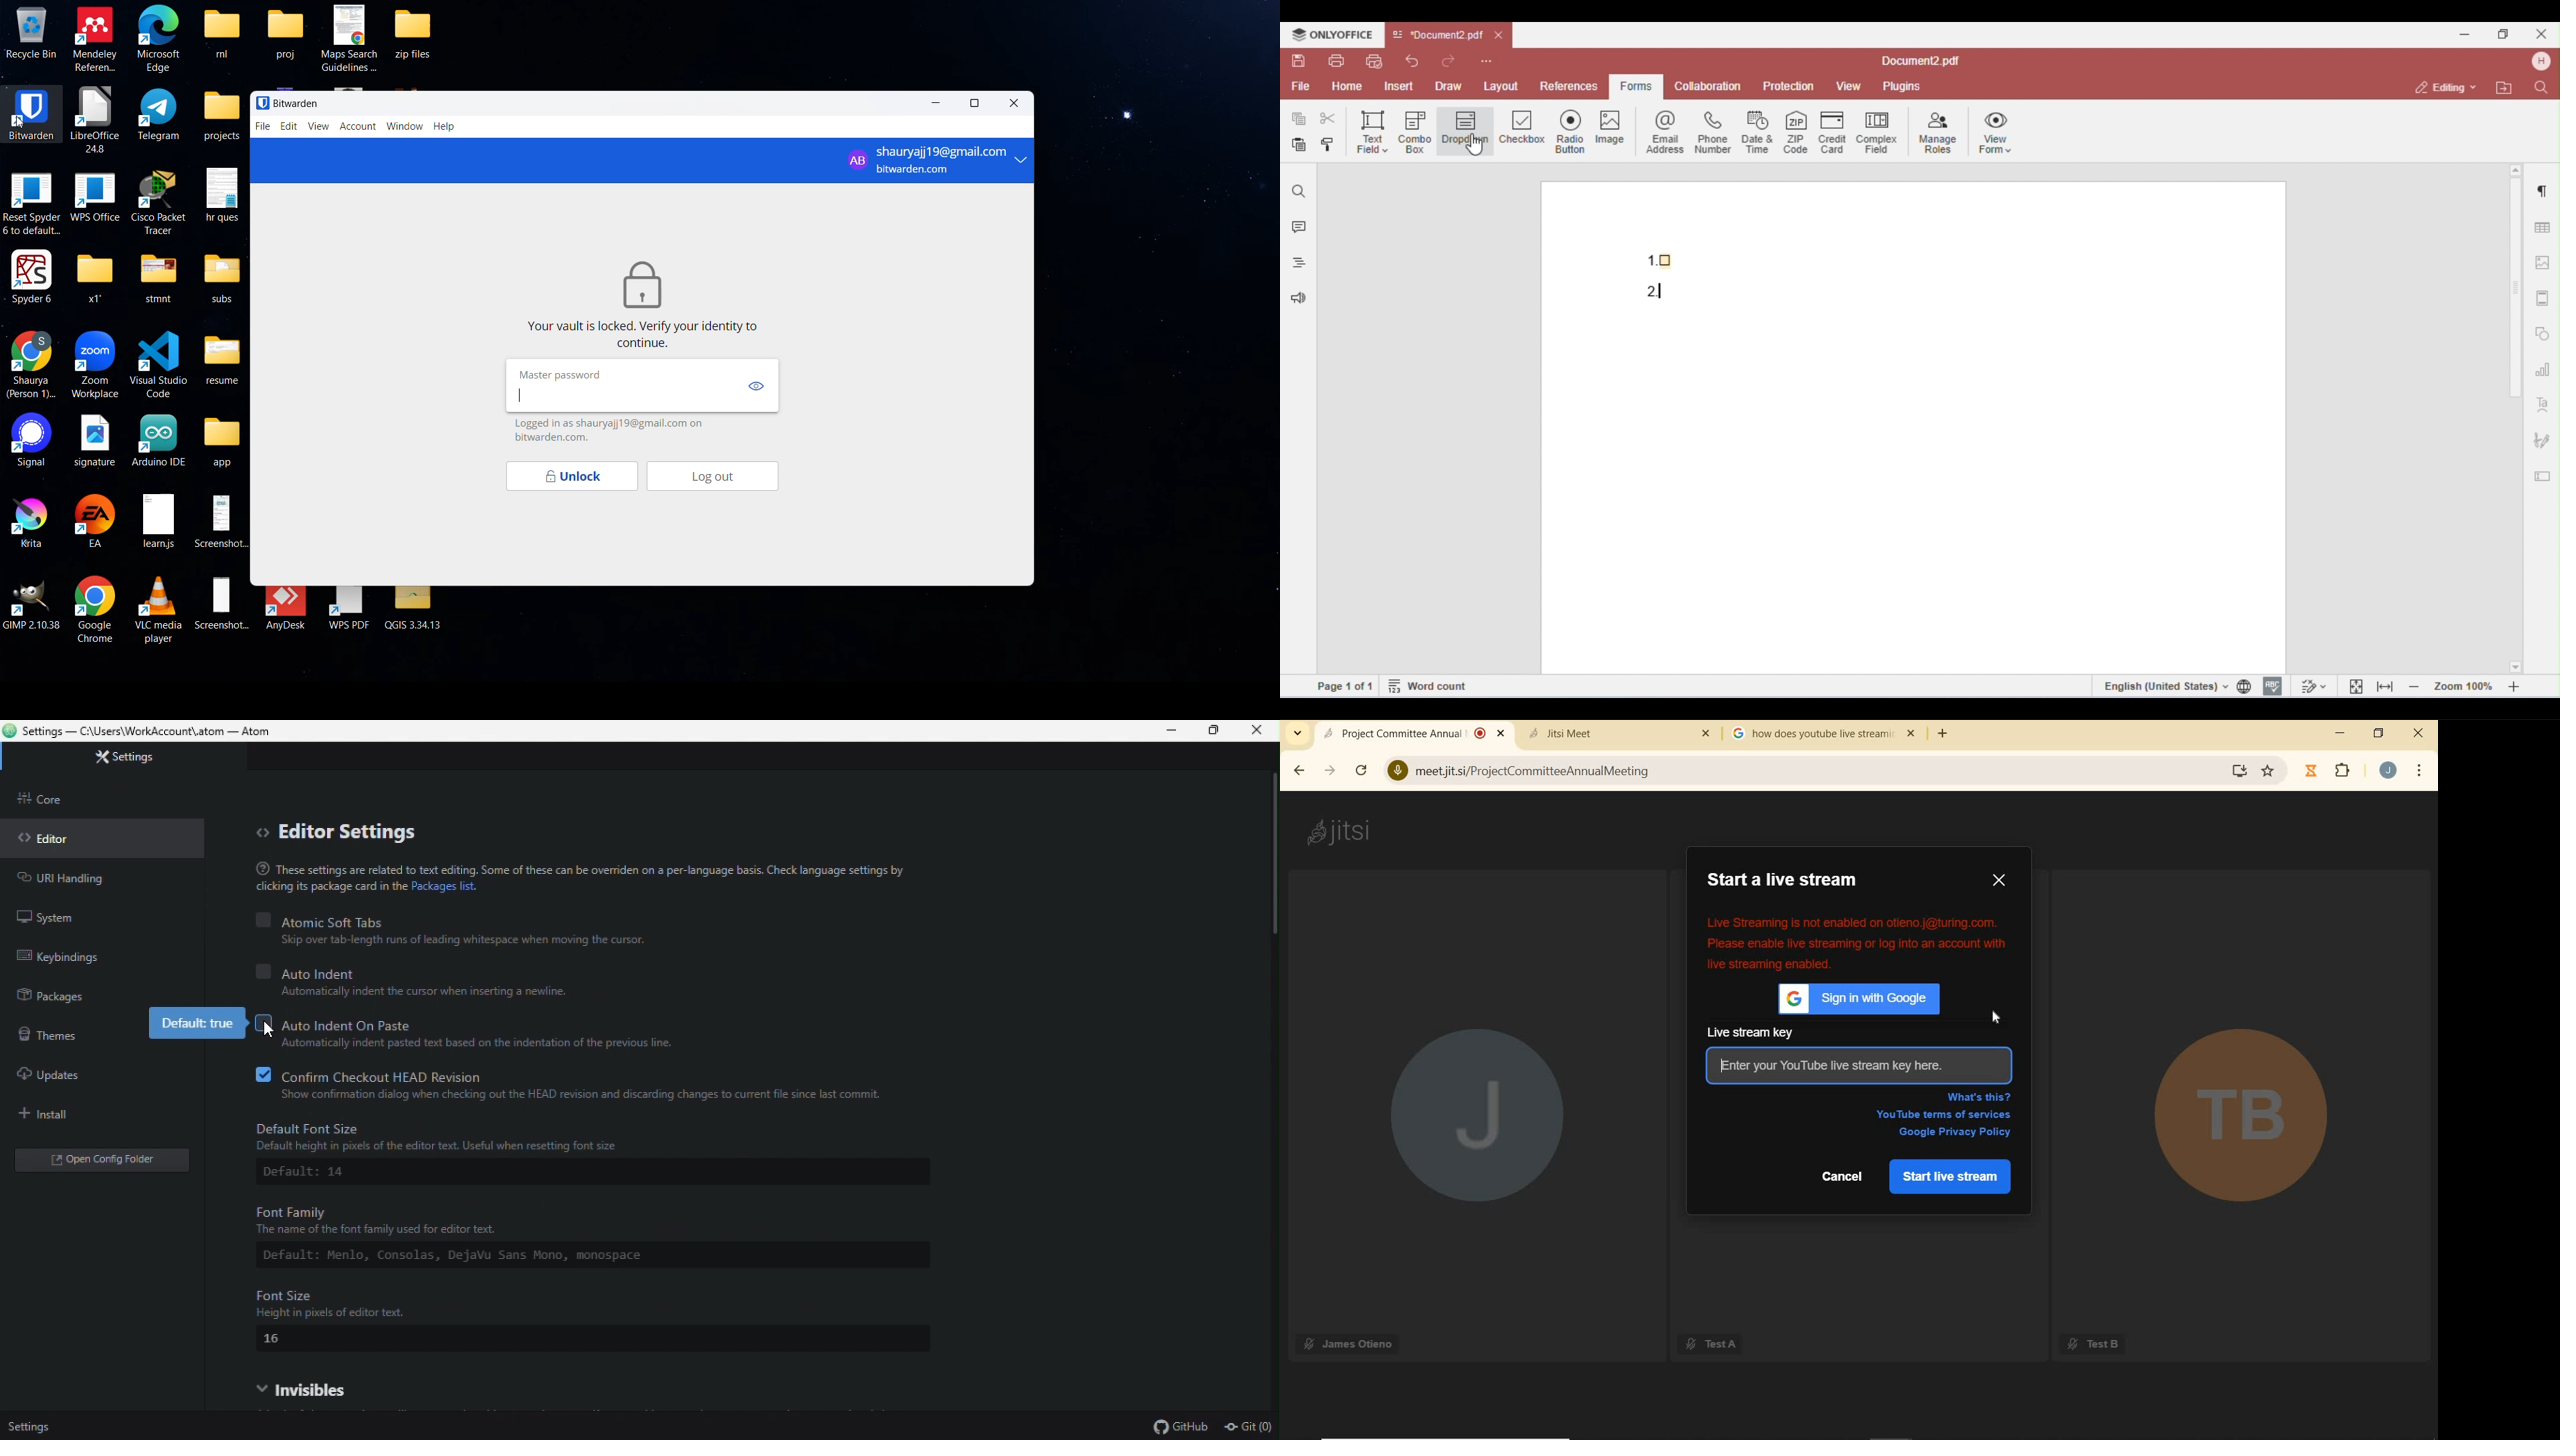 Image resolution: width=2576 pixels, height=1456 pixels. Describe the element at coordinates (1330, 770) in the screenshot. I see `forward` at that location.